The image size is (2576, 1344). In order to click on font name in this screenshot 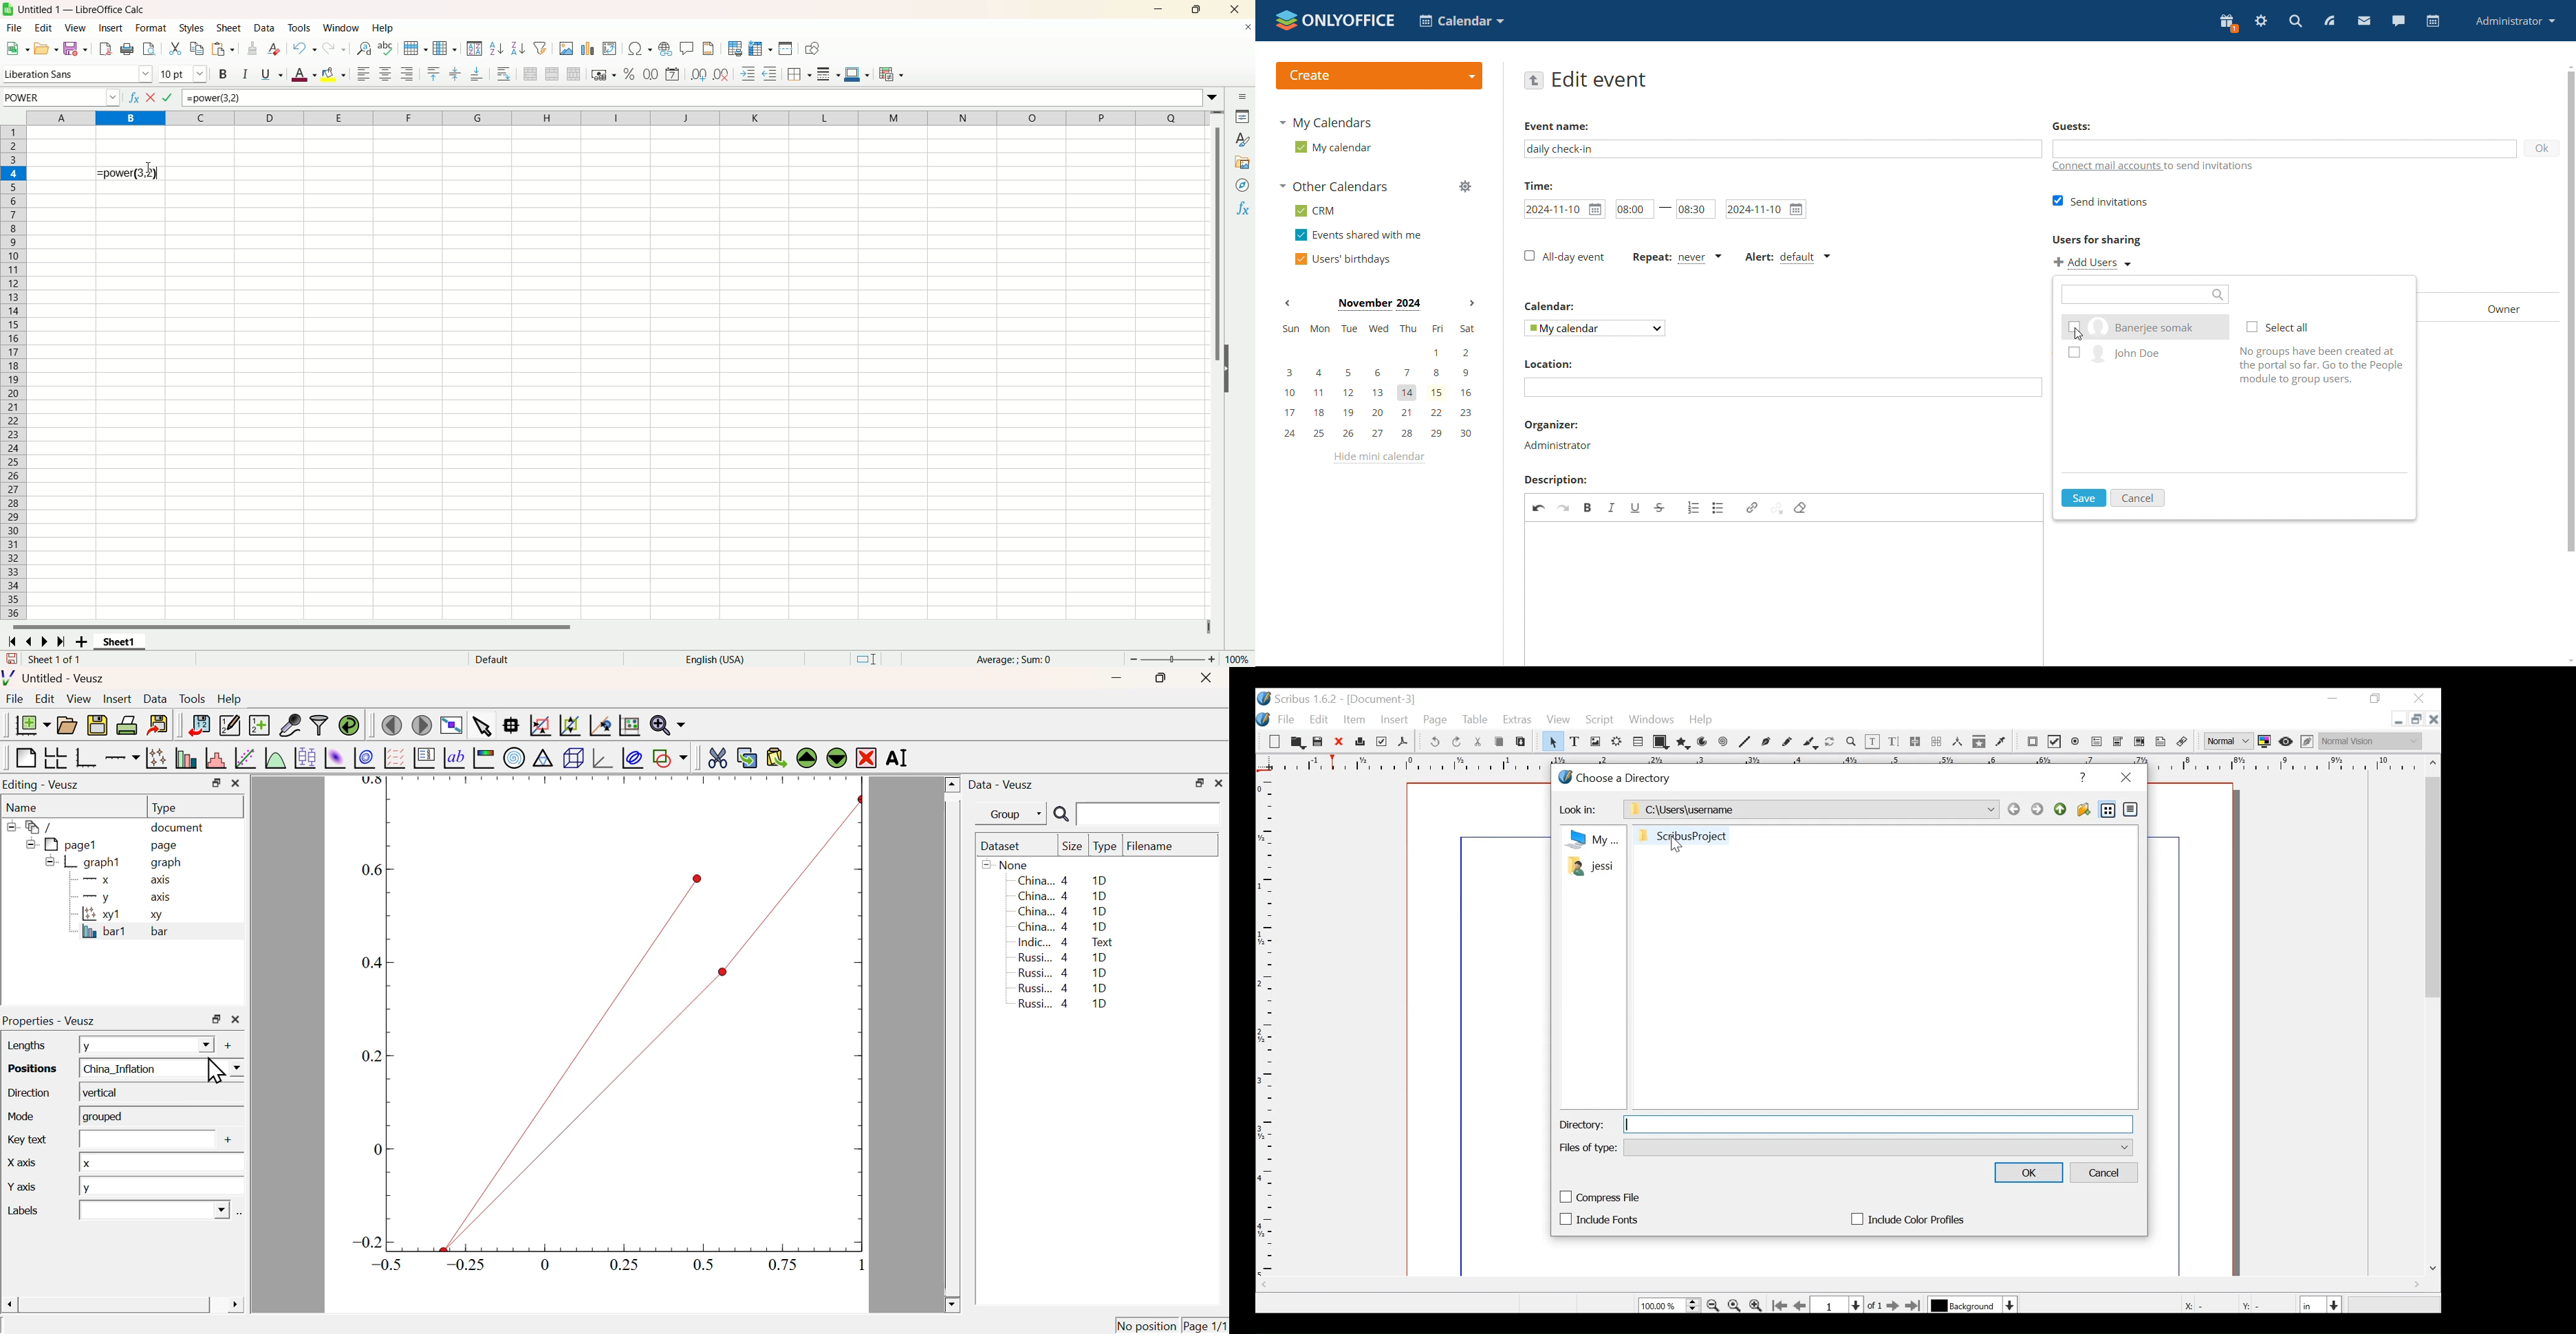, I will do `click(77, 75)`.